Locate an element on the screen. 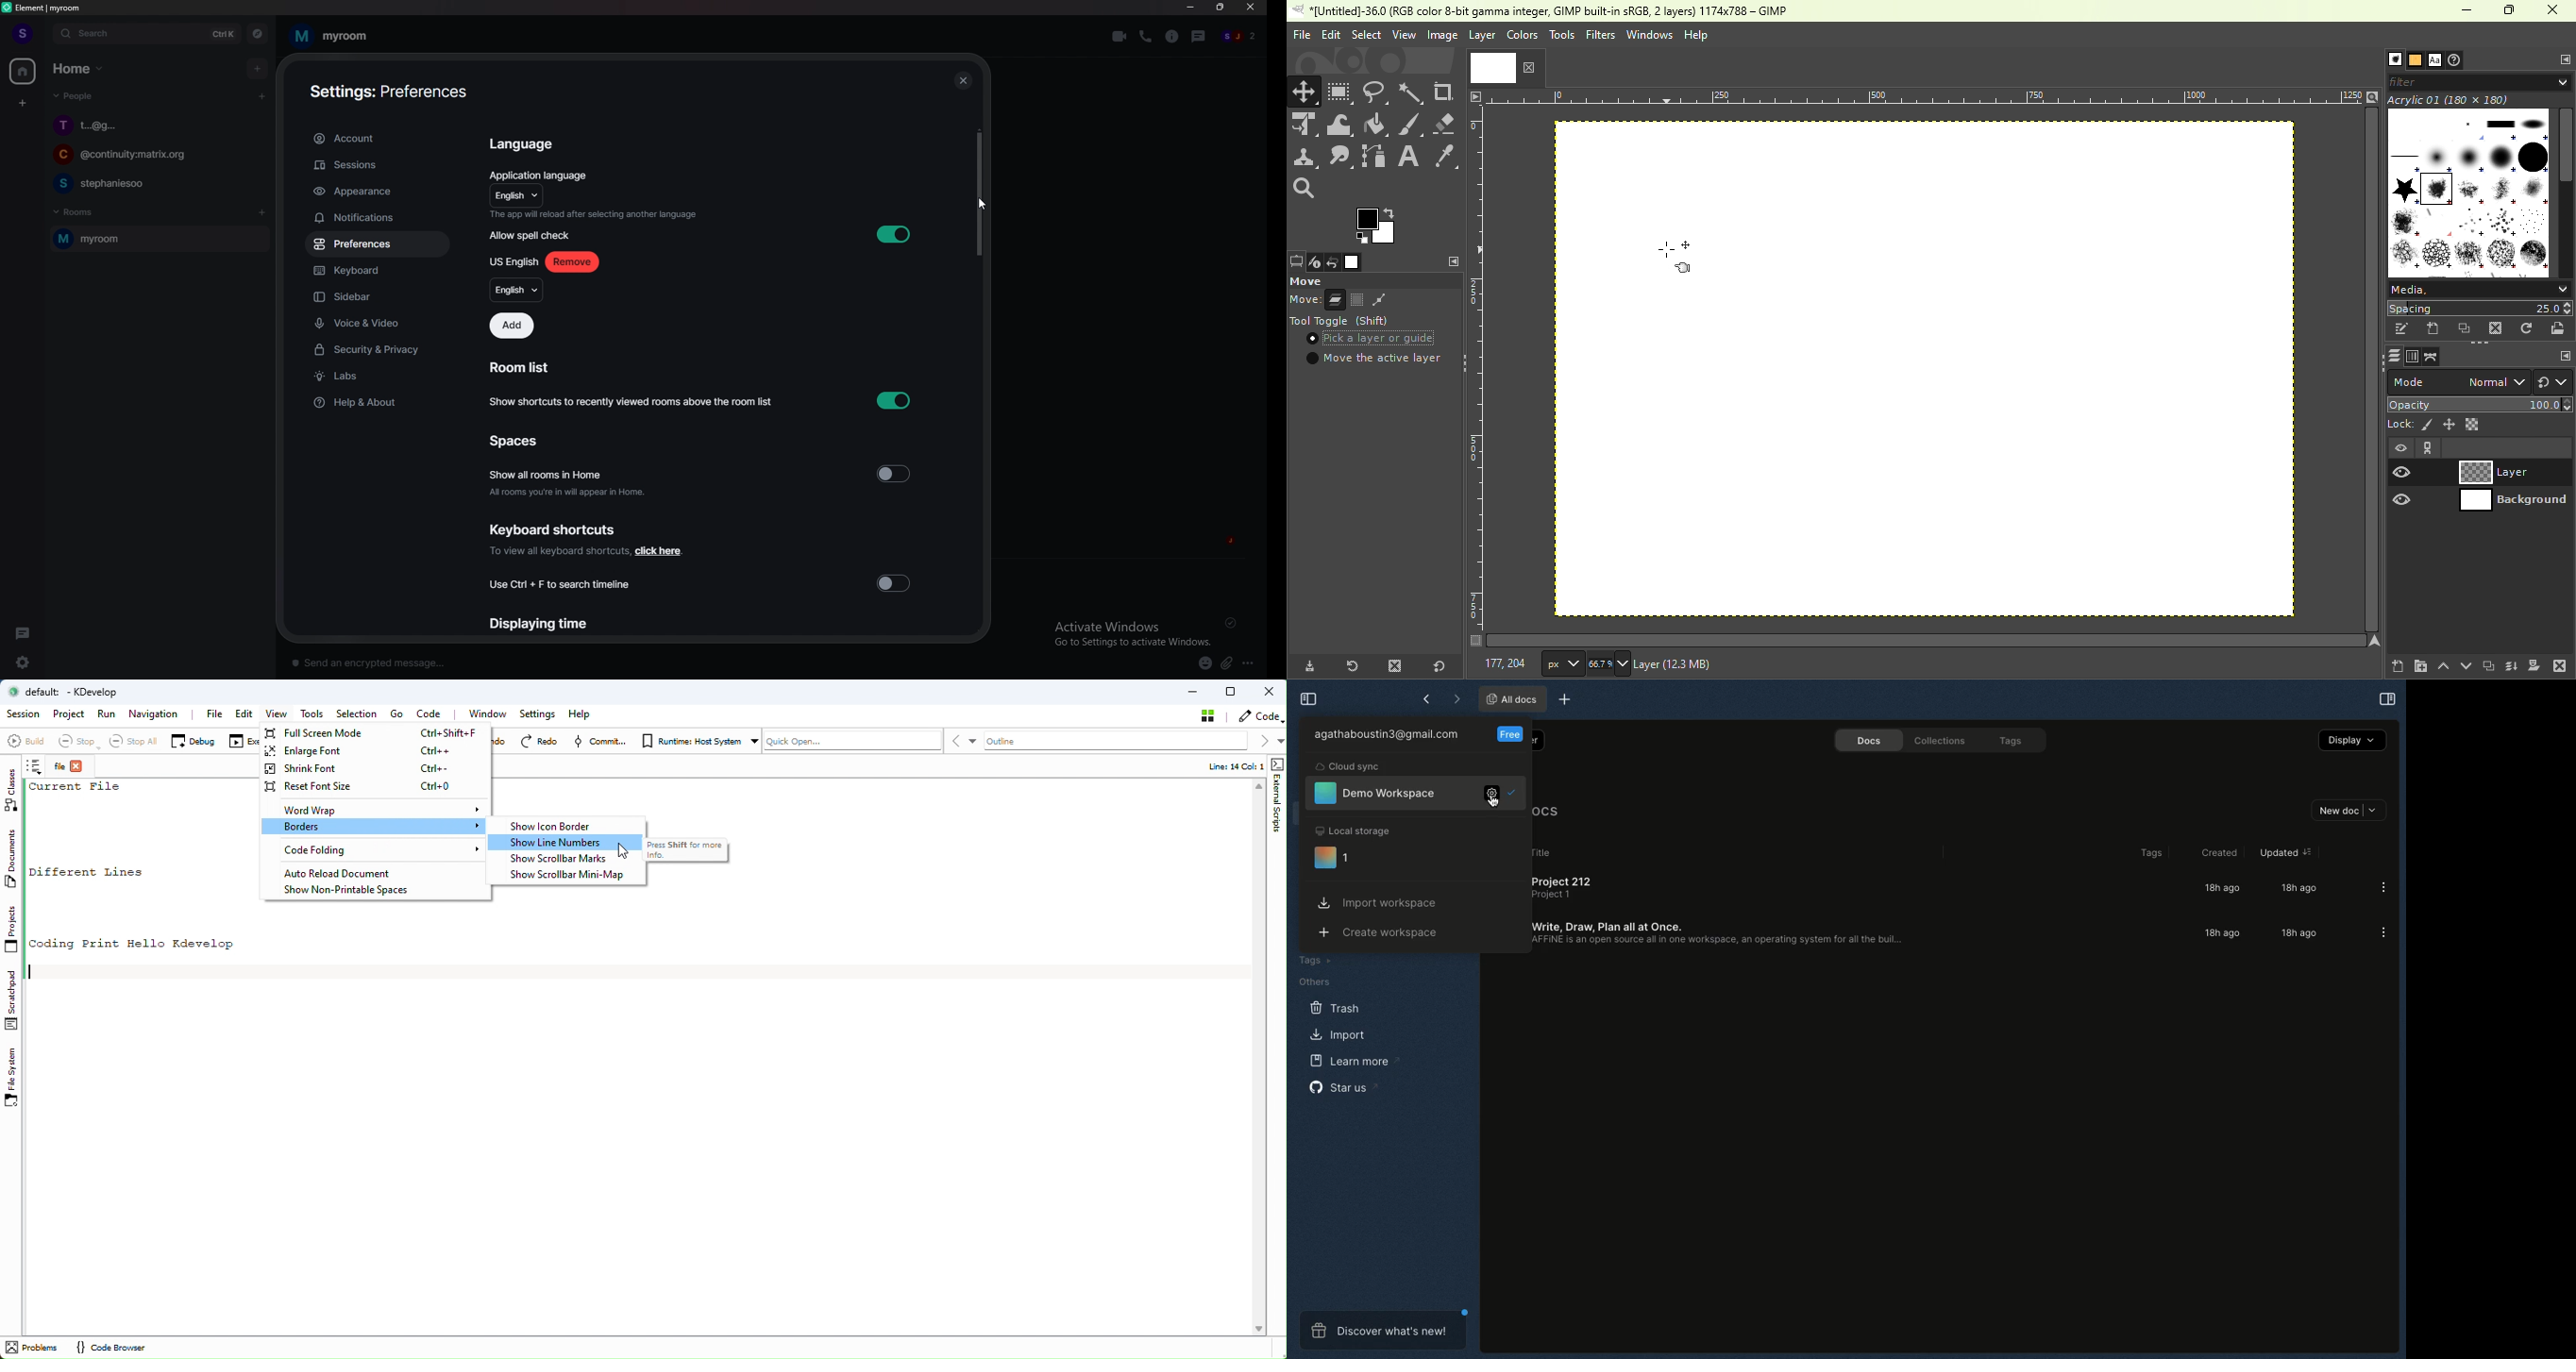 The width and height of the screenshot is (2576, 1372). room is located at coordinates (156, 239).